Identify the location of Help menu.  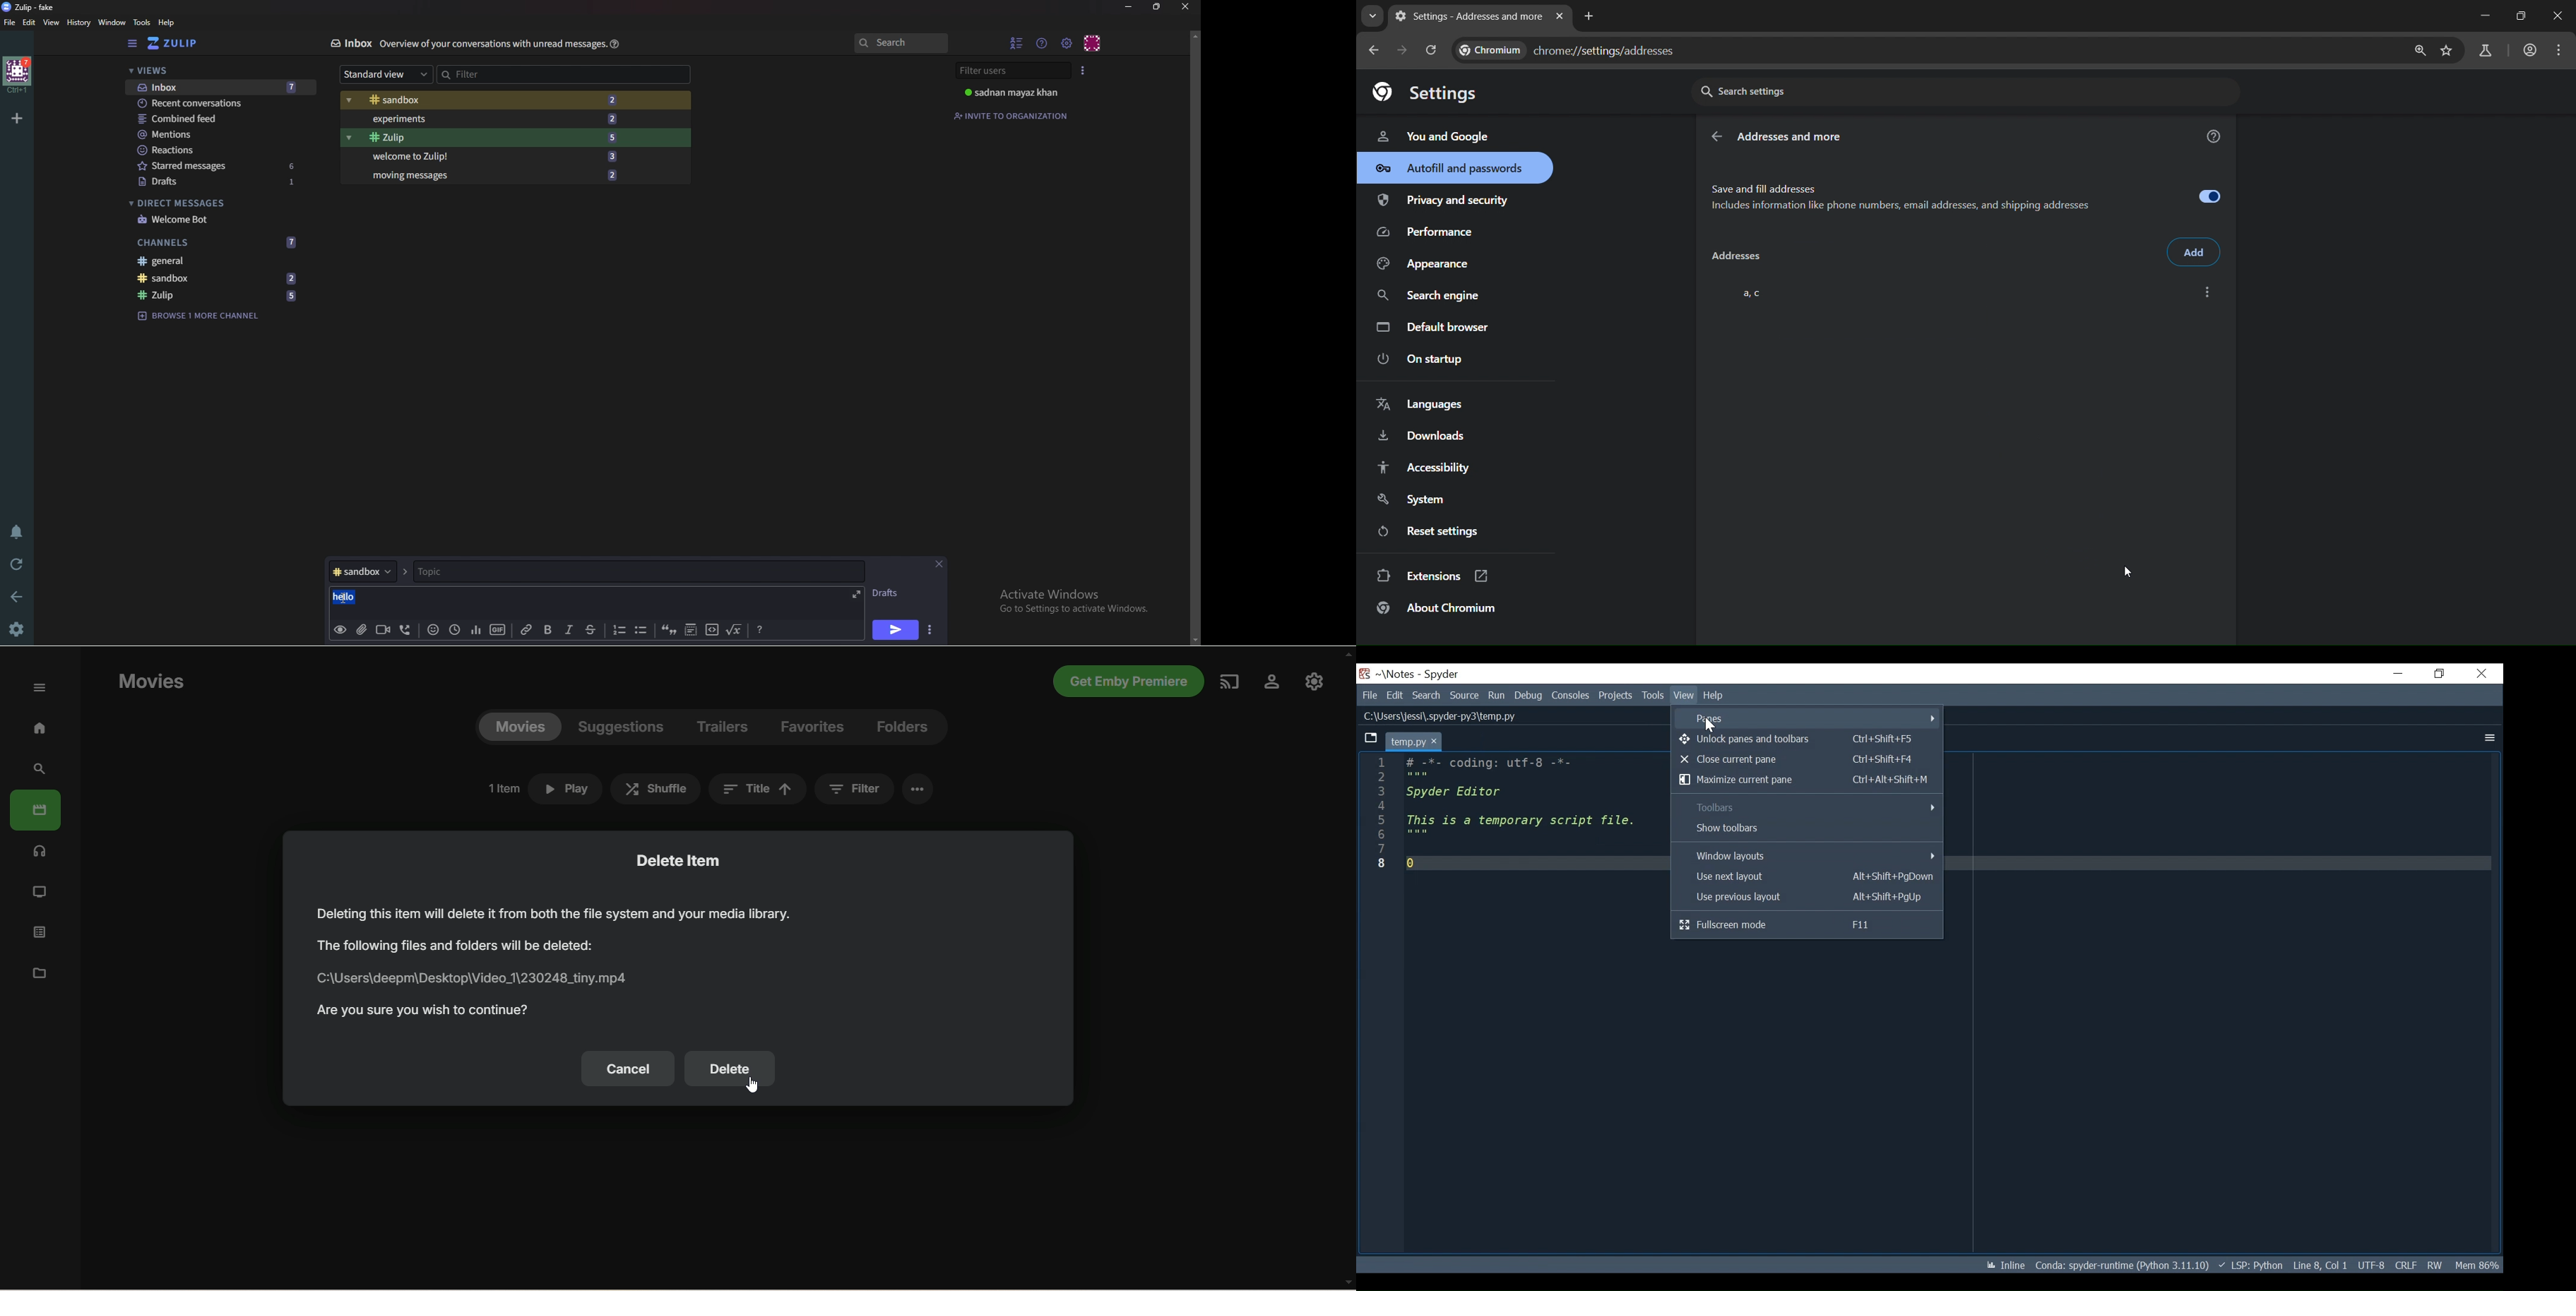
(1042, 43).